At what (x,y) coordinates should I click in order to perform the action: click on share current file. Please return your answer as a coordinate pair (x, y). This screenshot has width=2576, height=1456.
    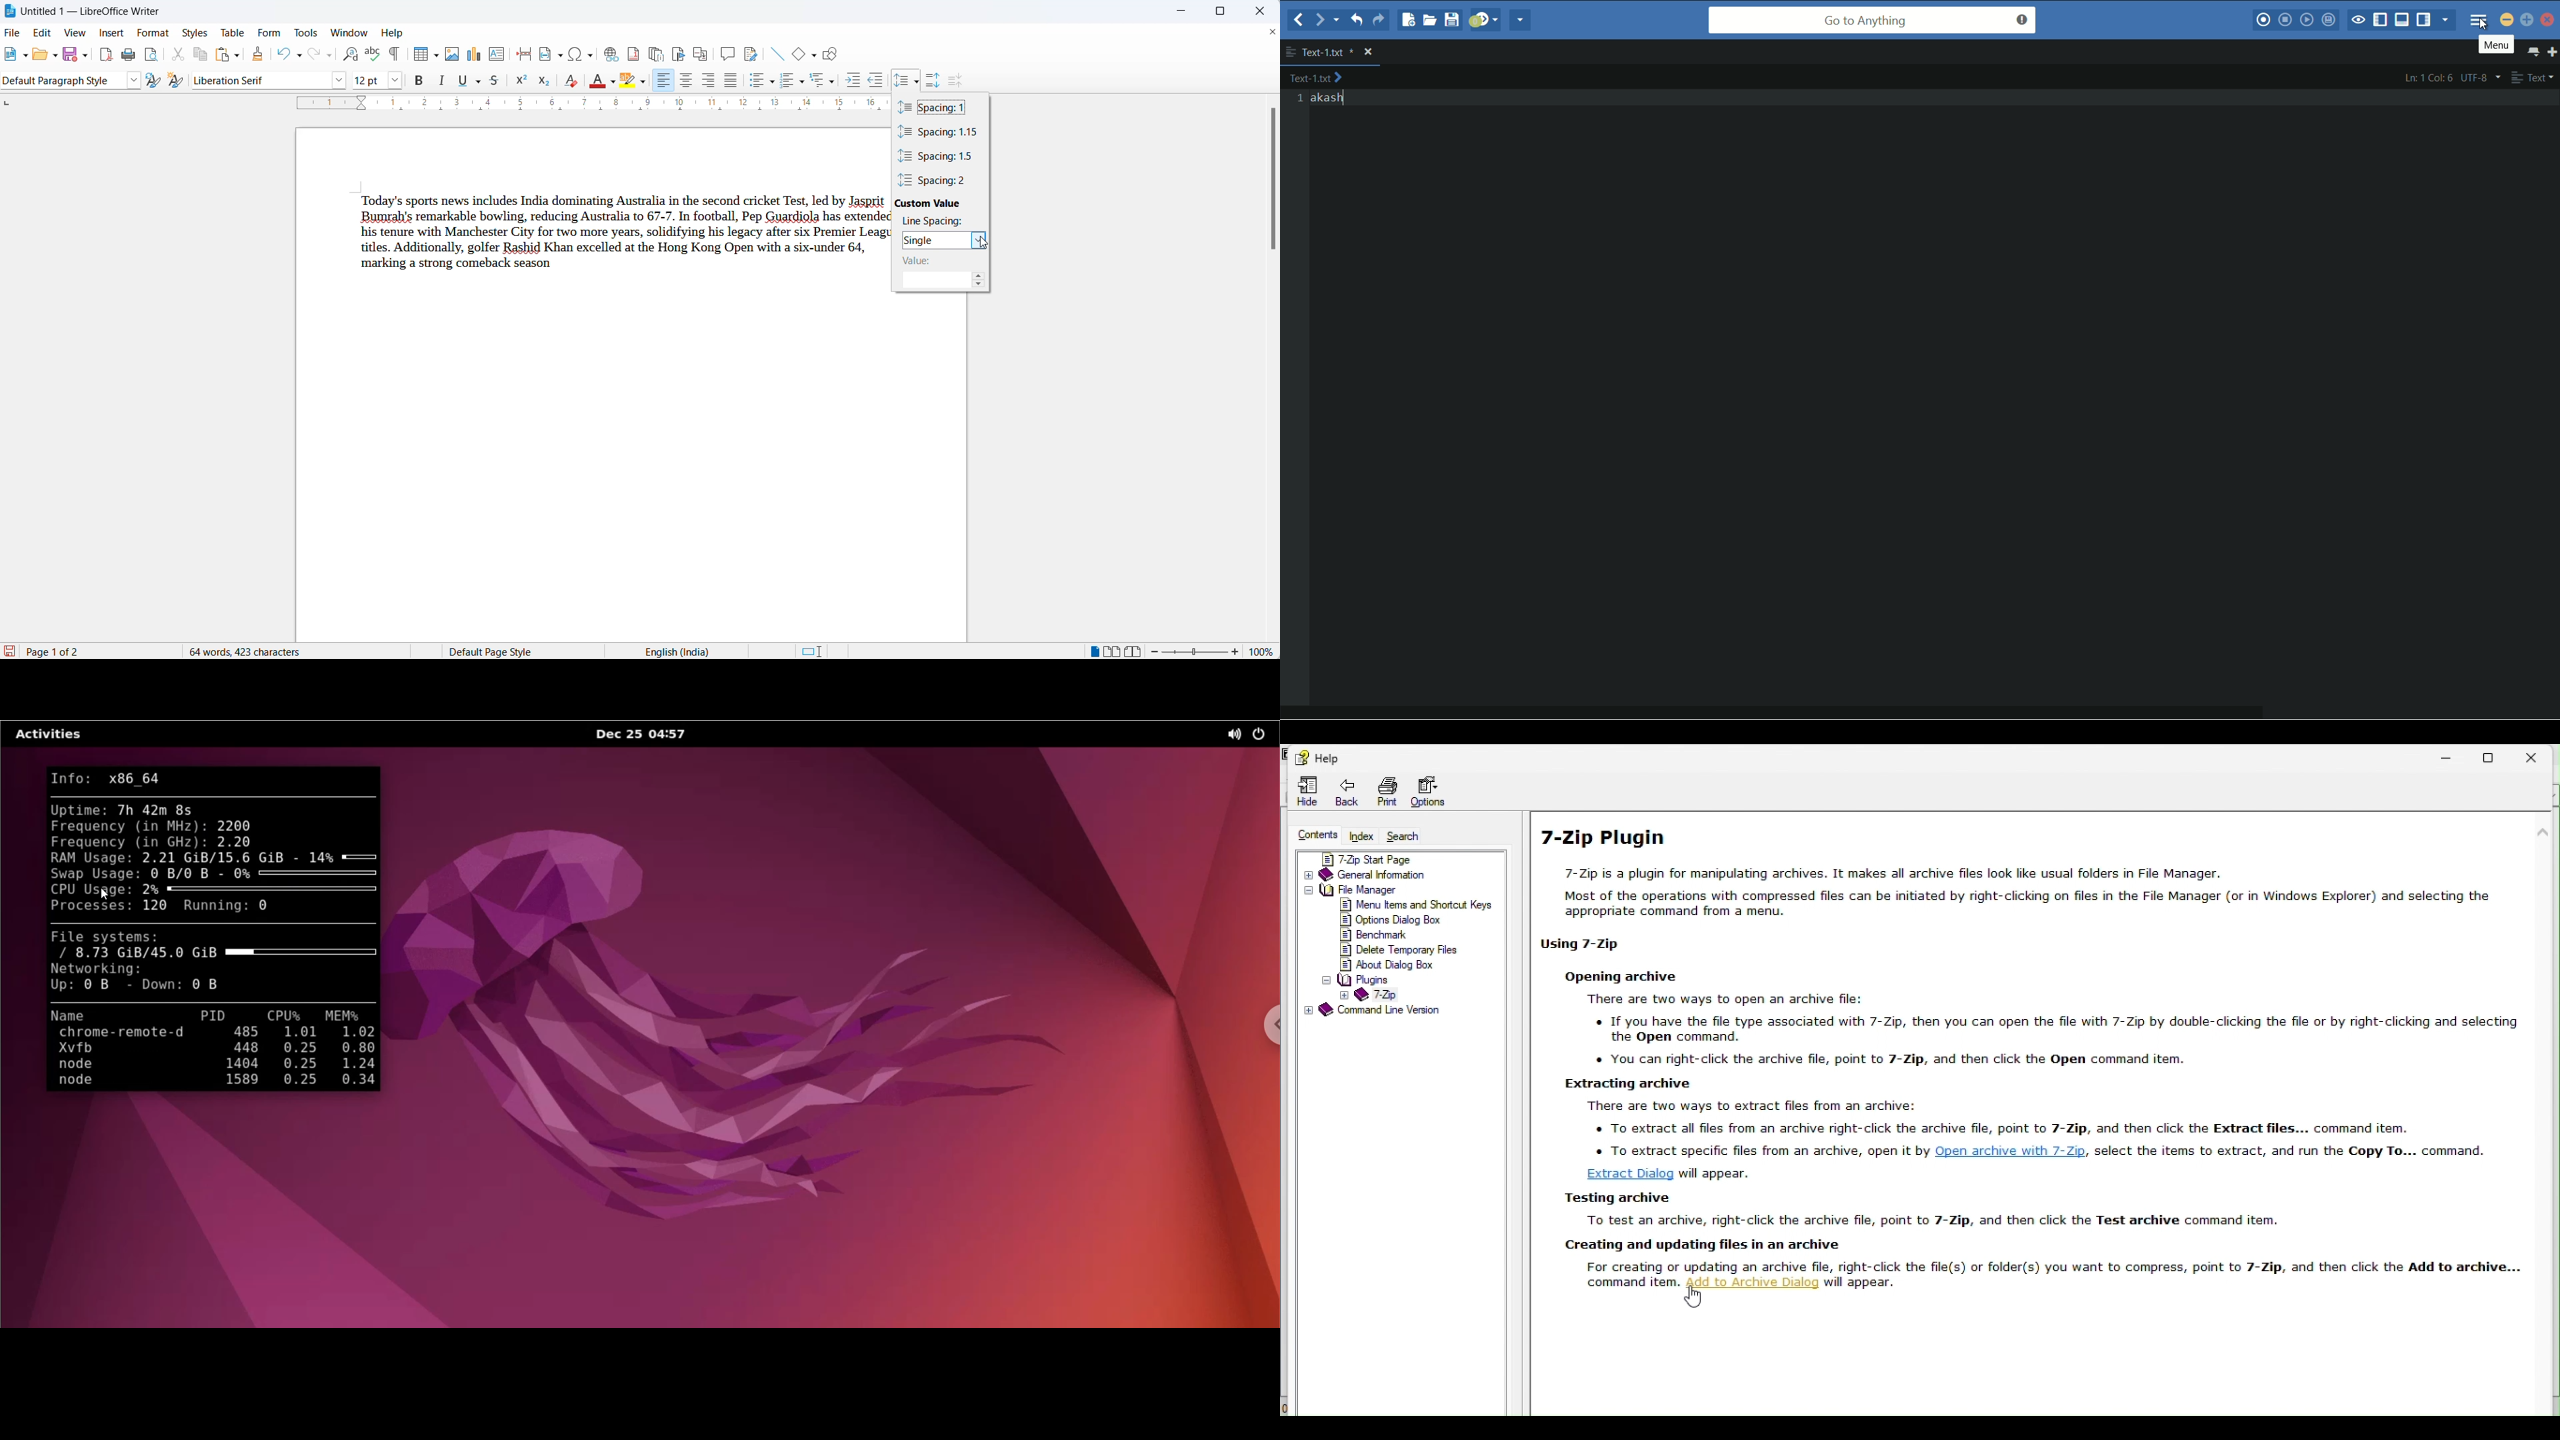
    Looking at the image, I should click on (1519, 20).